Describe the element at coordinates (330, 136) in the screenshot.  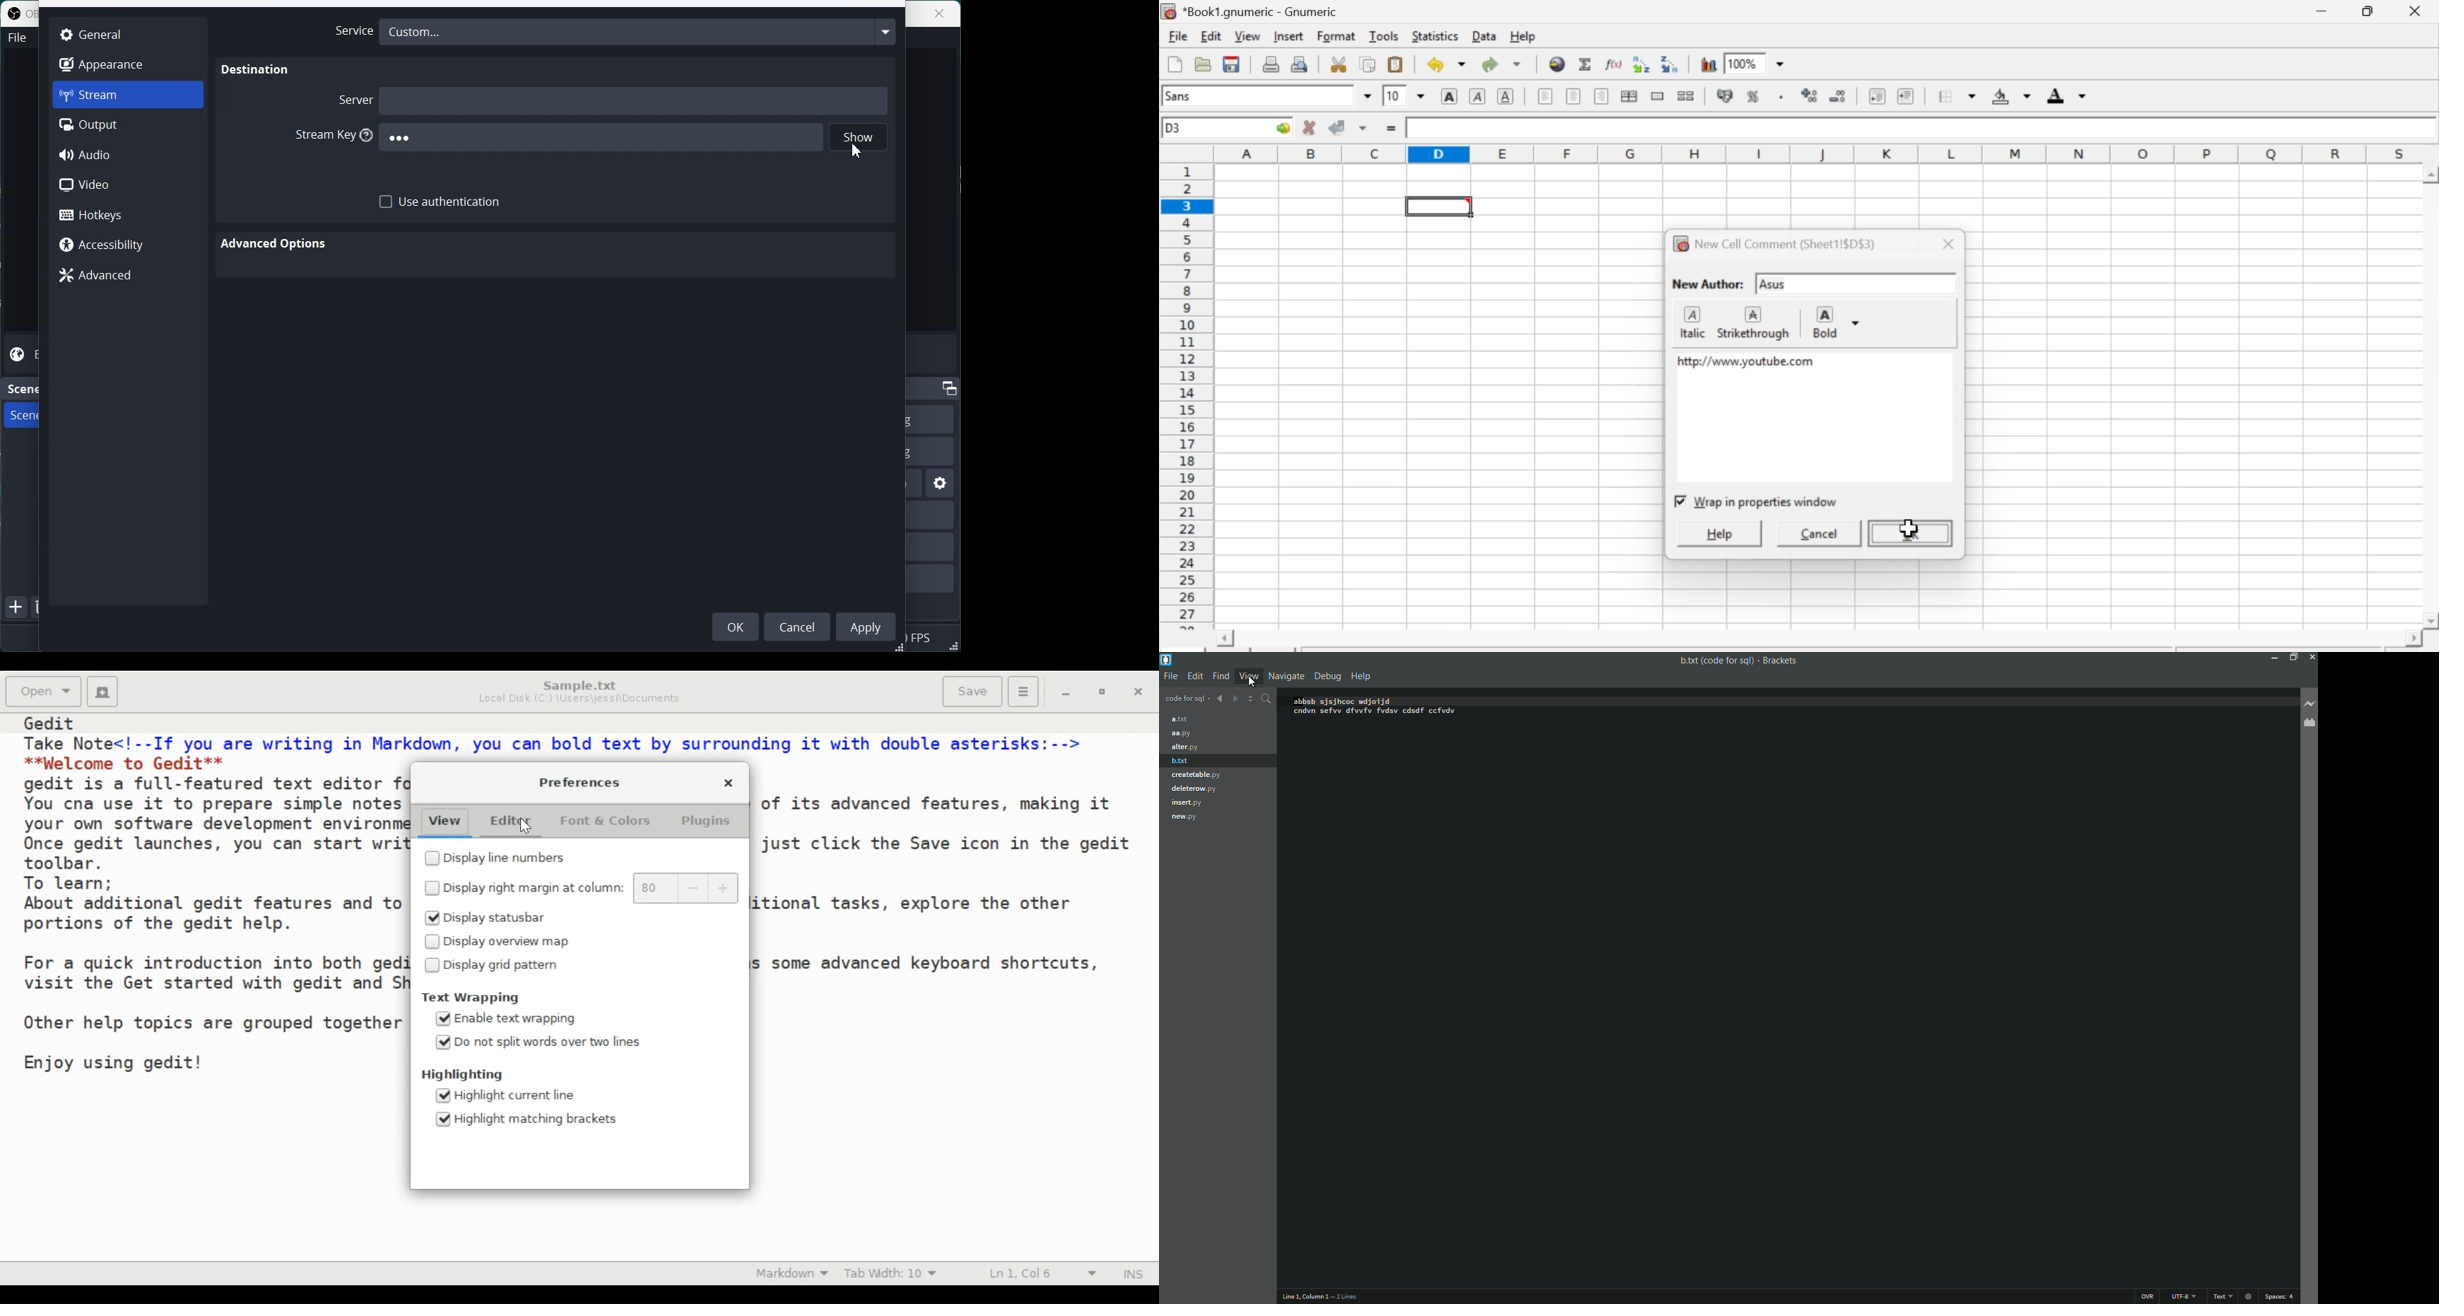
I see `Stream Key ` at that location.